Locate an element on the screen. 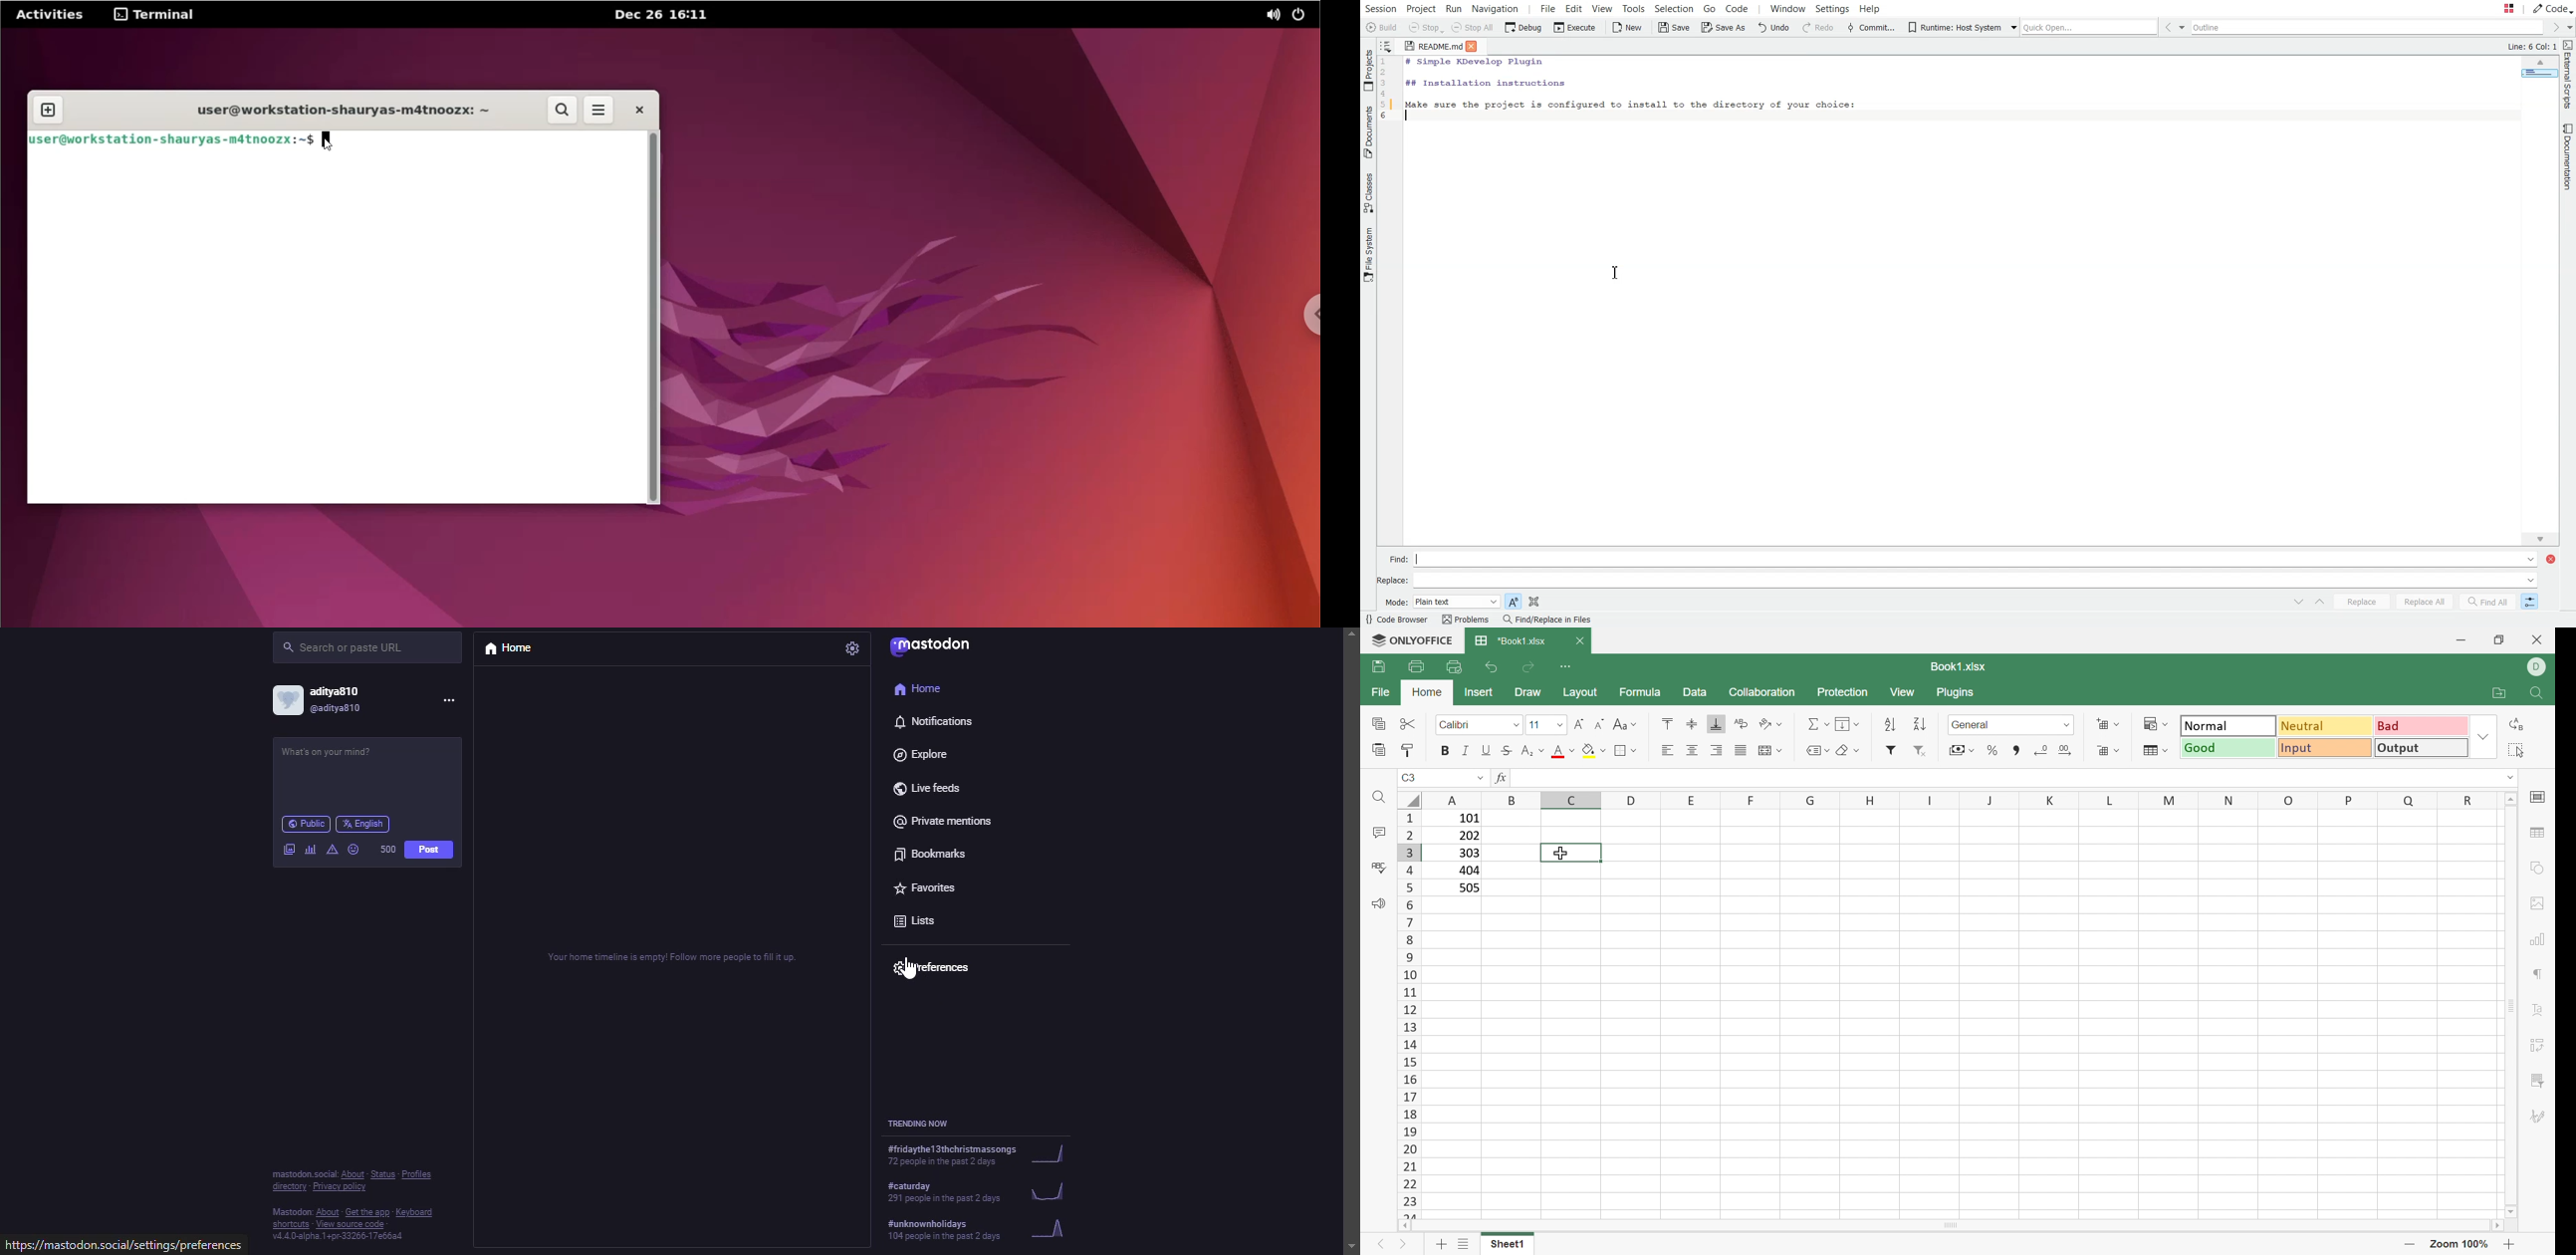 This screenshot has height=1260, width=2576. selected cell is located at coordinates (1570, 852).